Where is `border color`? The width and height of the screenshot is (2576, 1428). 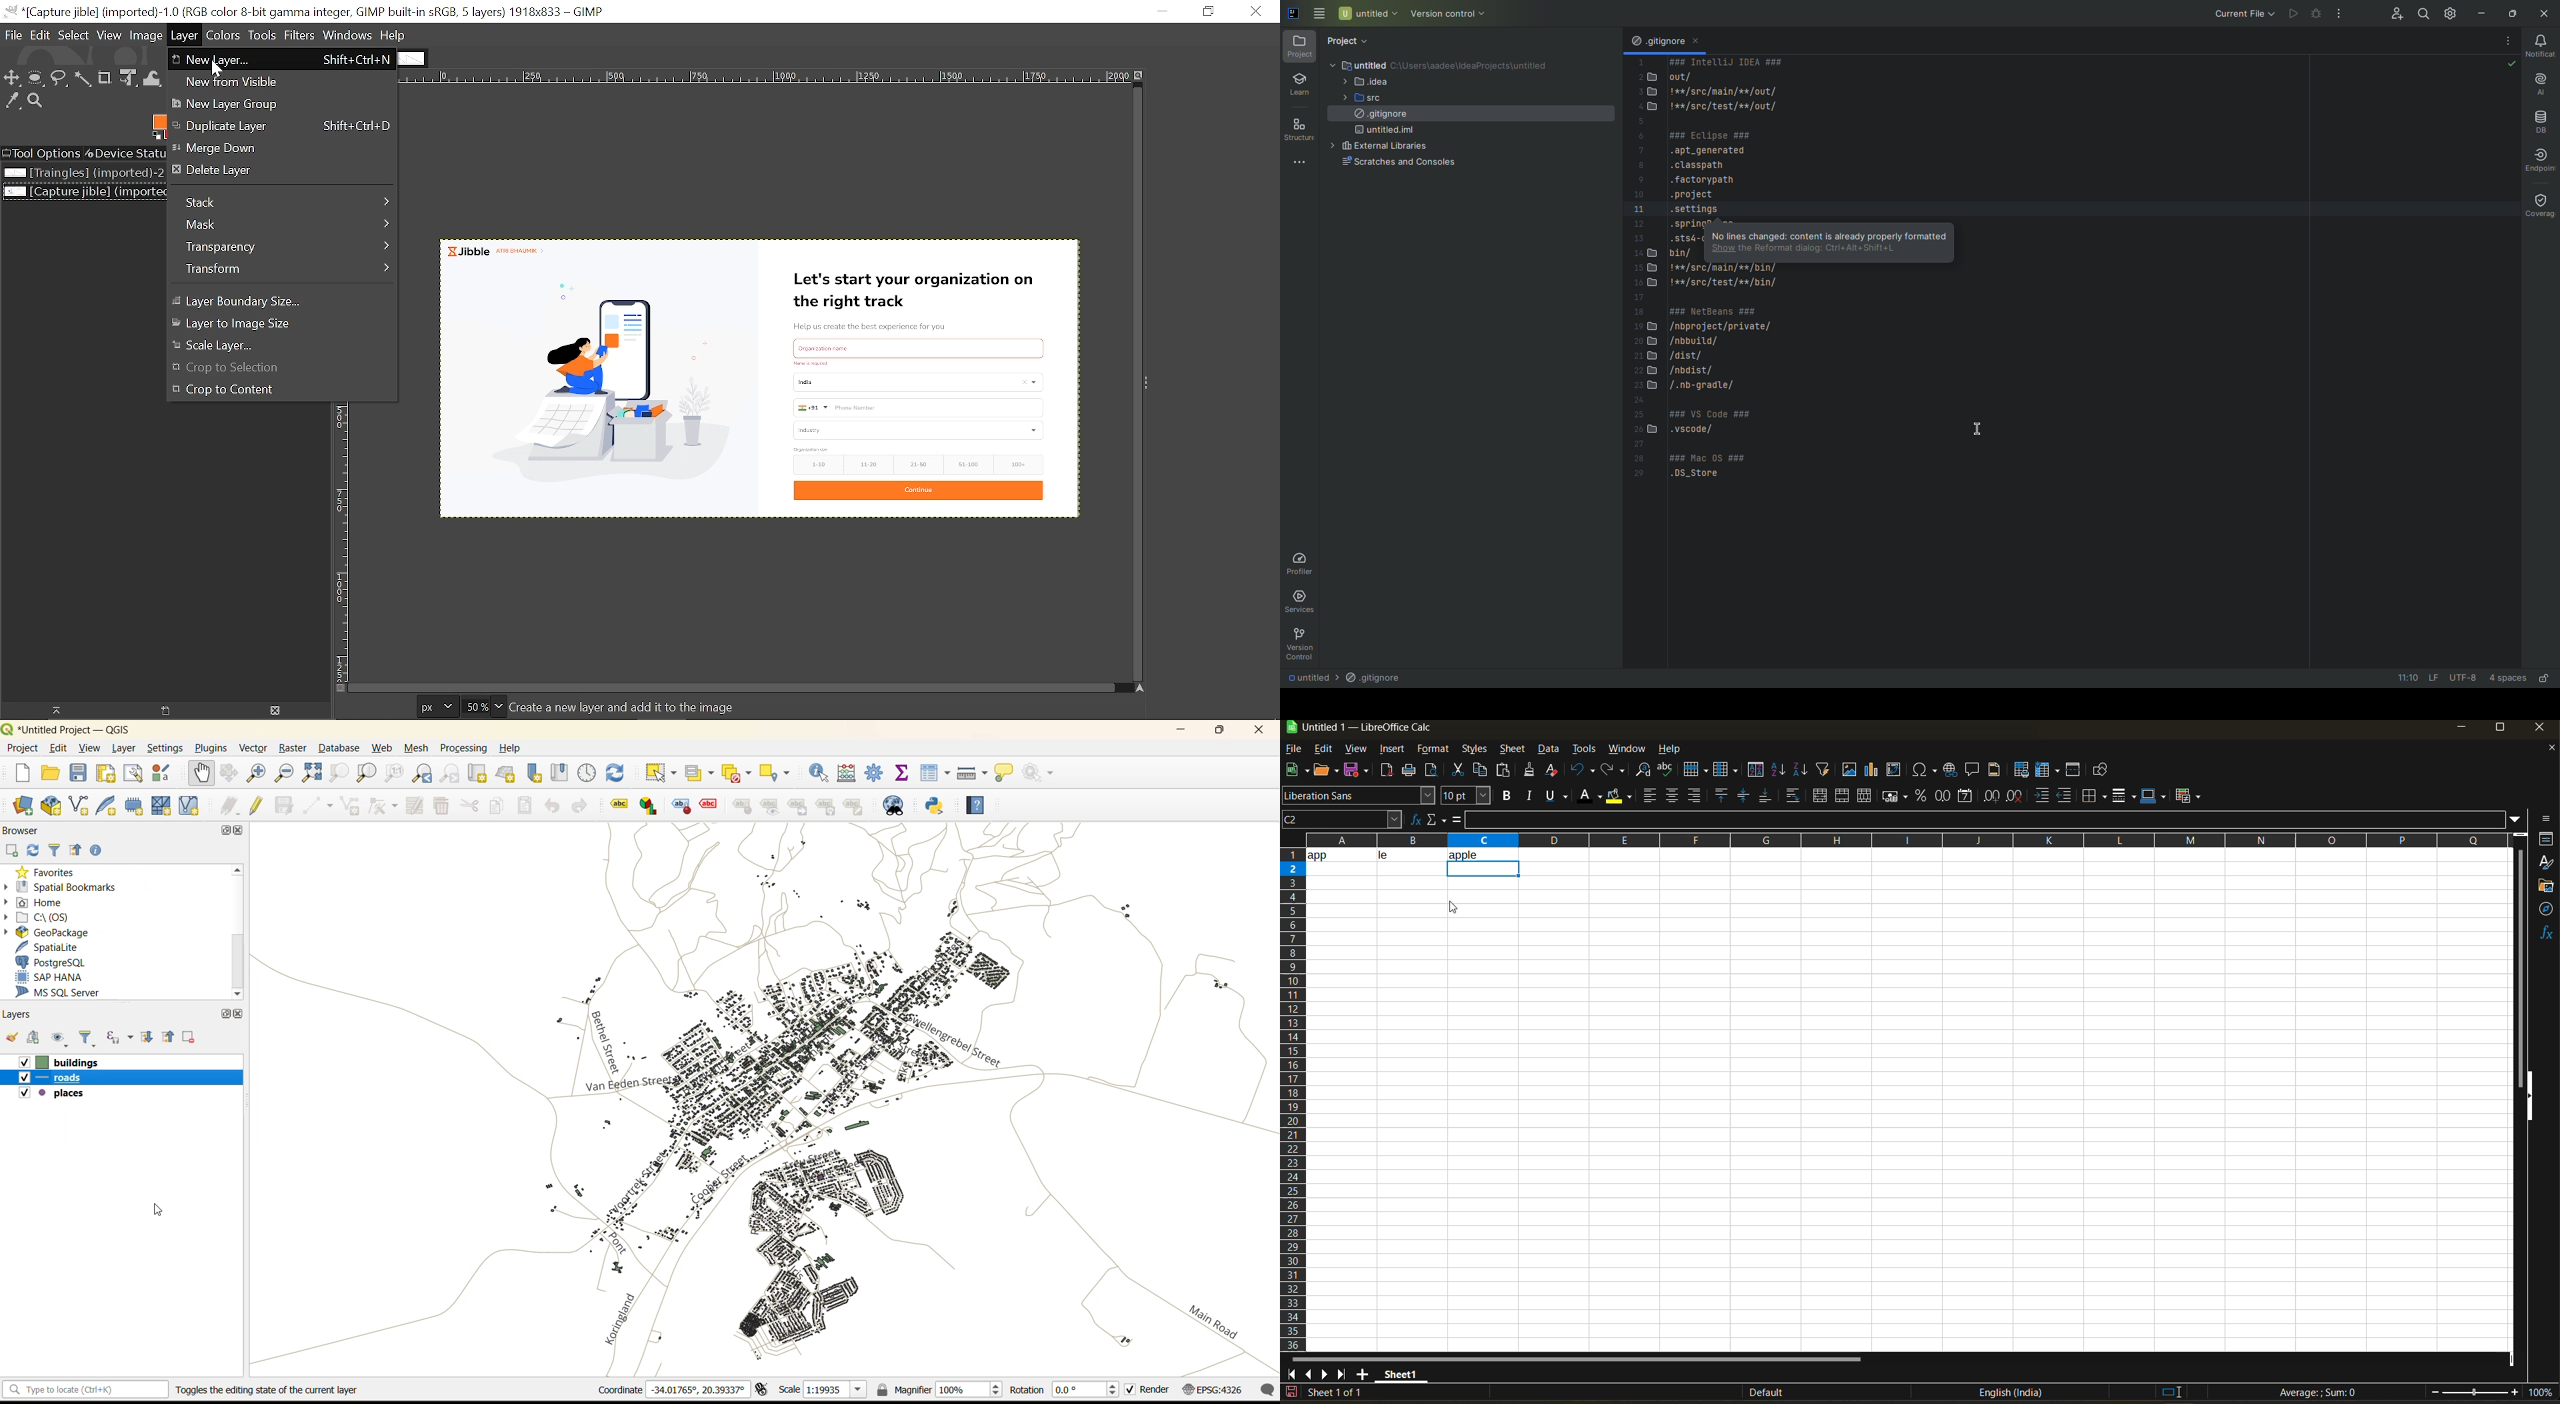
border color is located at coordinates (2154, 795).